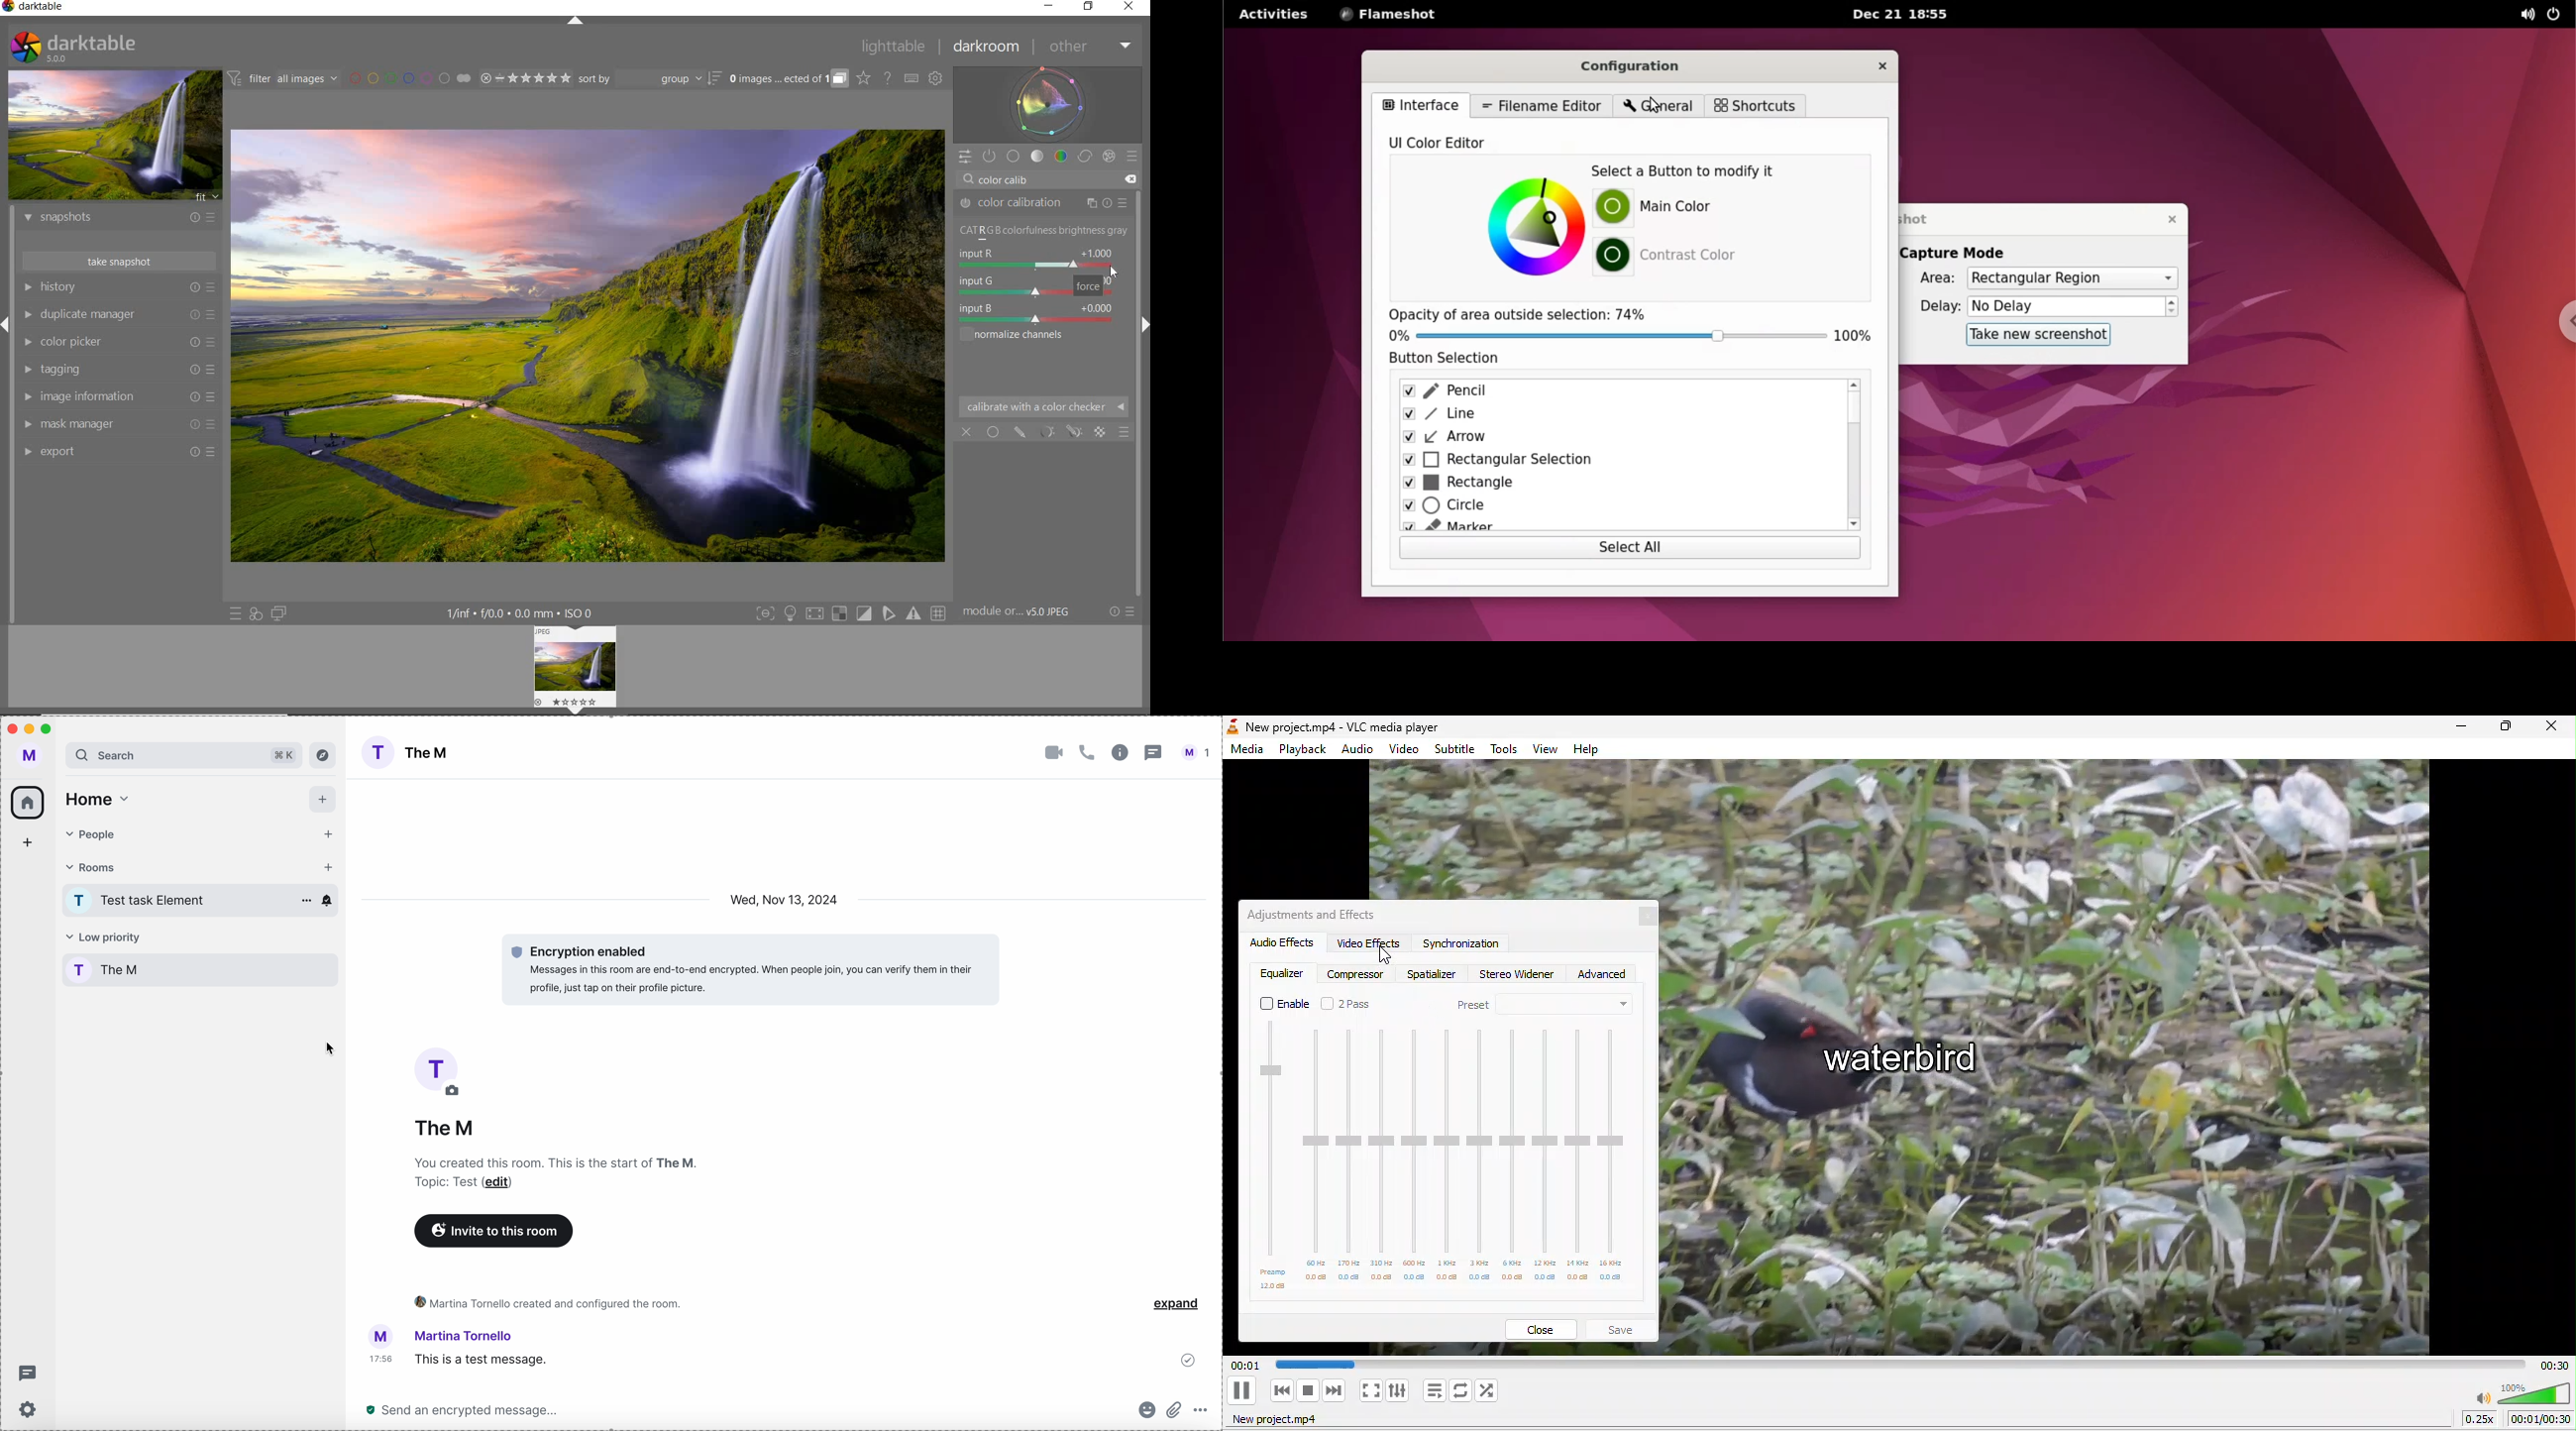 This screenshot has height=1456, width=2576. I want to click on toggle playlist, so click(1433, 1391).